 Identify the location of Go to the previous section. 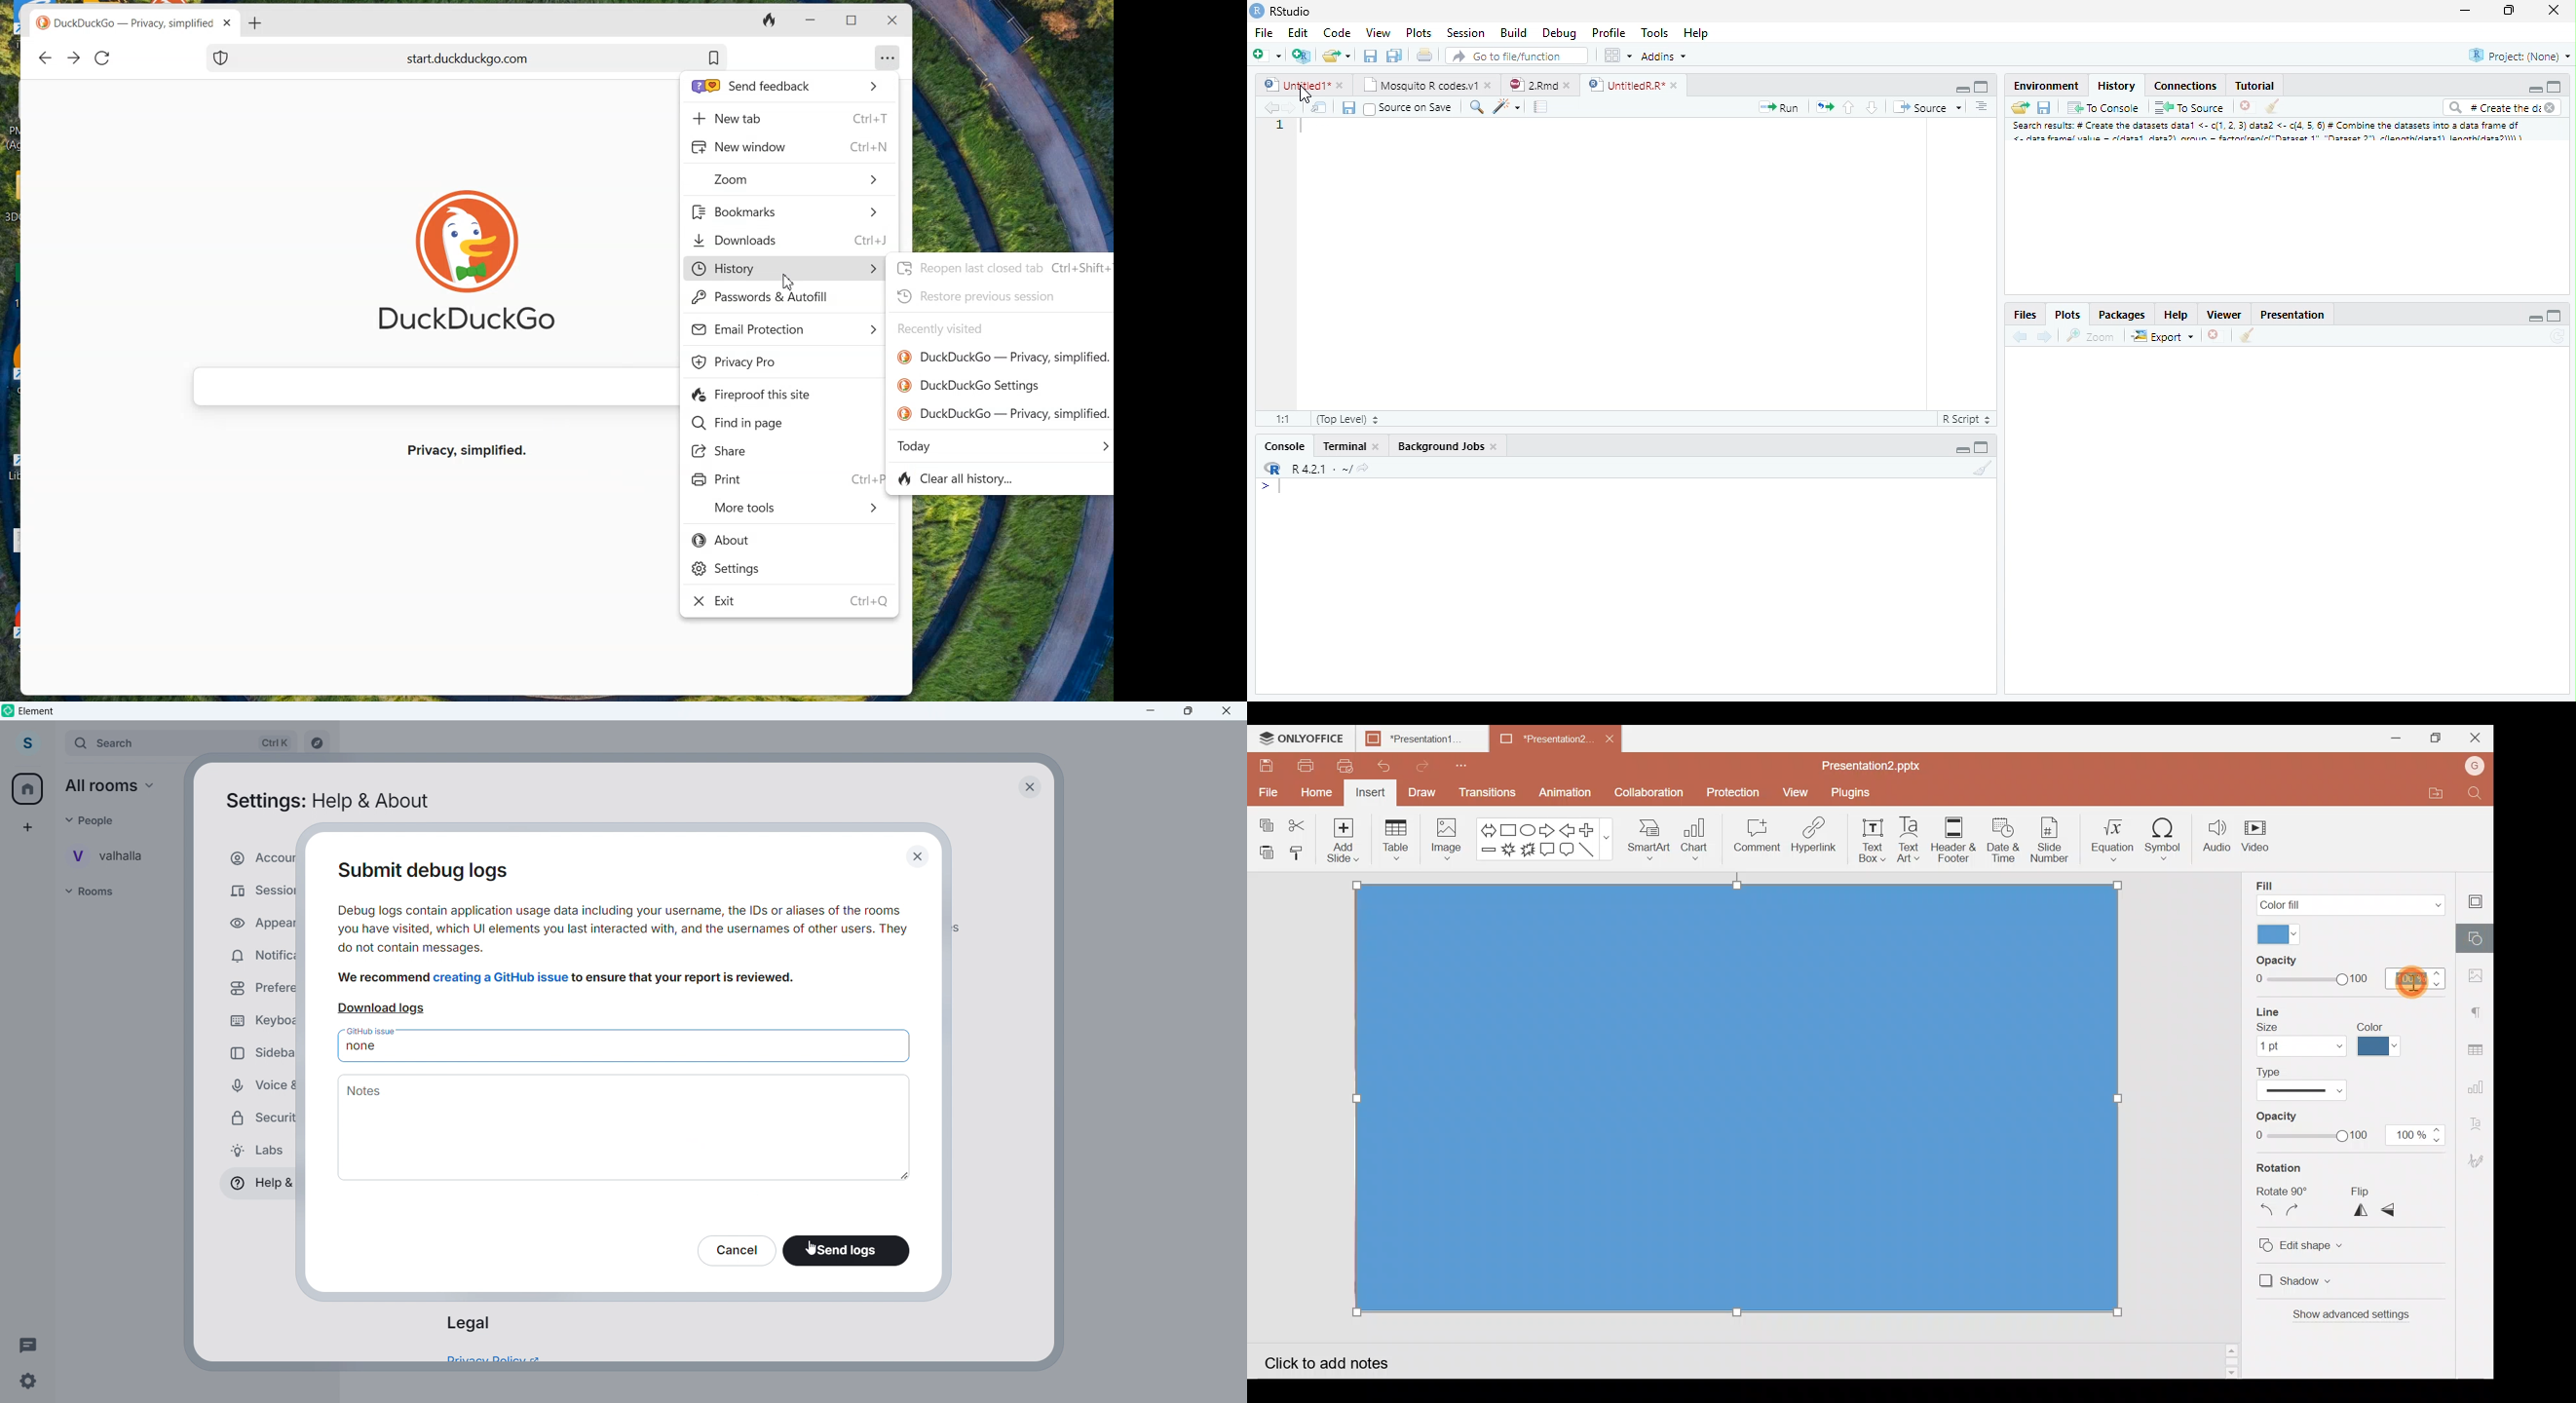
(1850, 110).